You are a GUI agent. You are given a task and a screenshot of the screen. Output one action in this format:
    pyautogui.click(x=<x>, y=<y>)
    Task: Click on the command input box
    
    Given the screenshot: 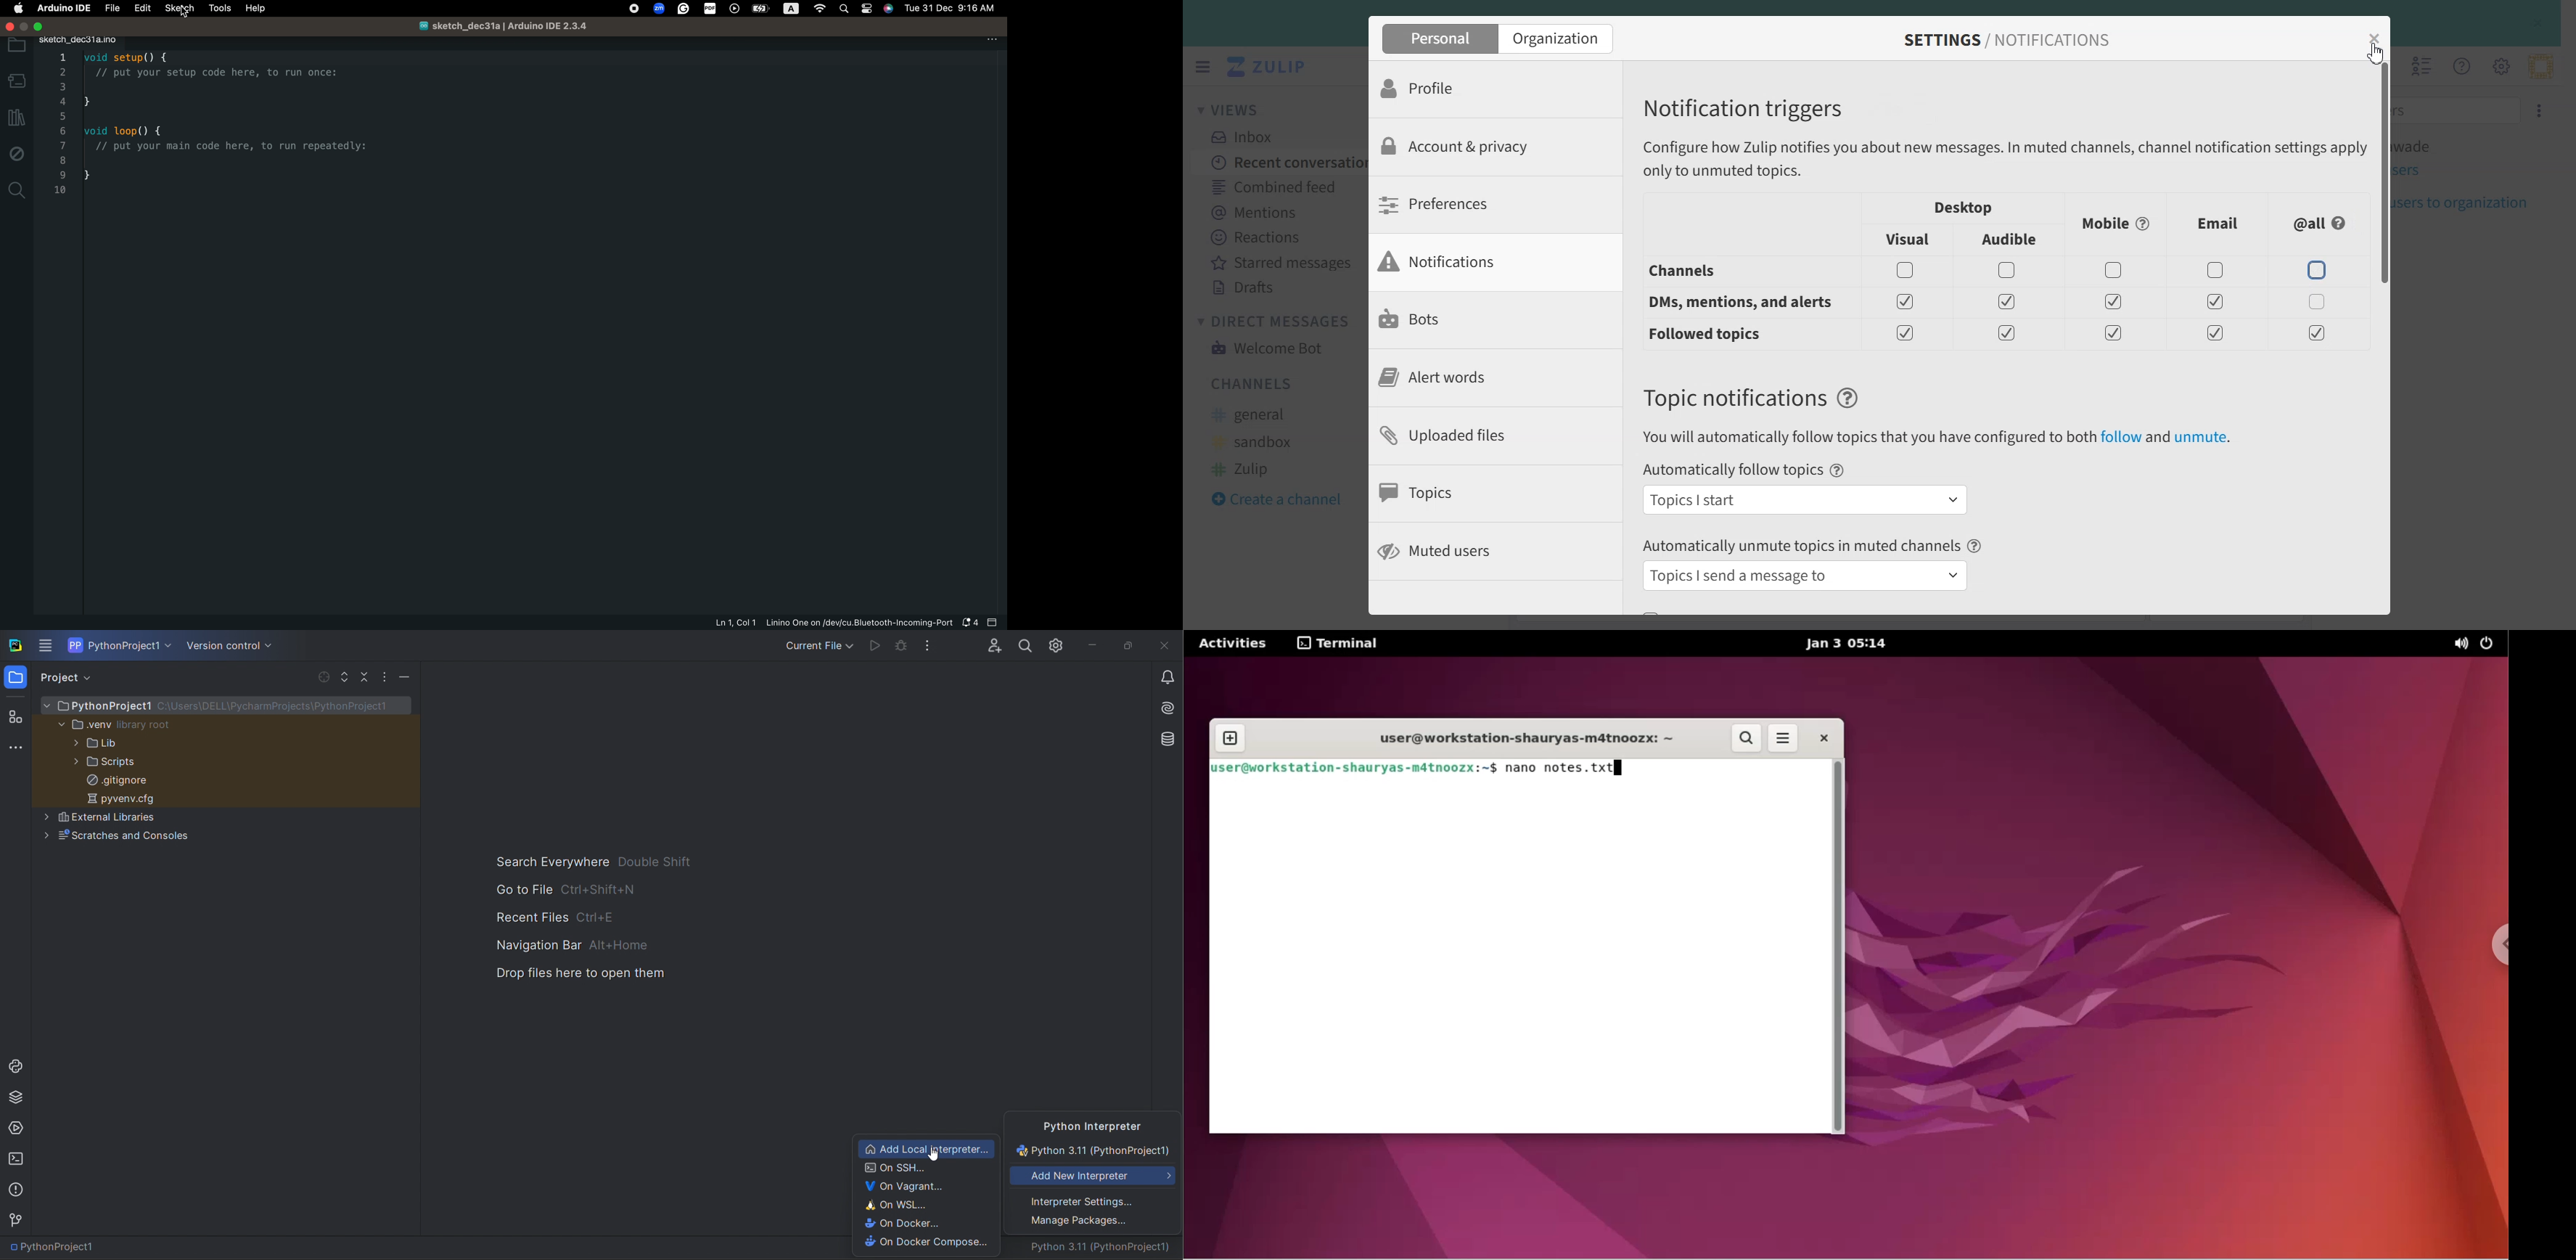 What is the action you would take?
    pyautogui.click(x=1518, y=960)
    